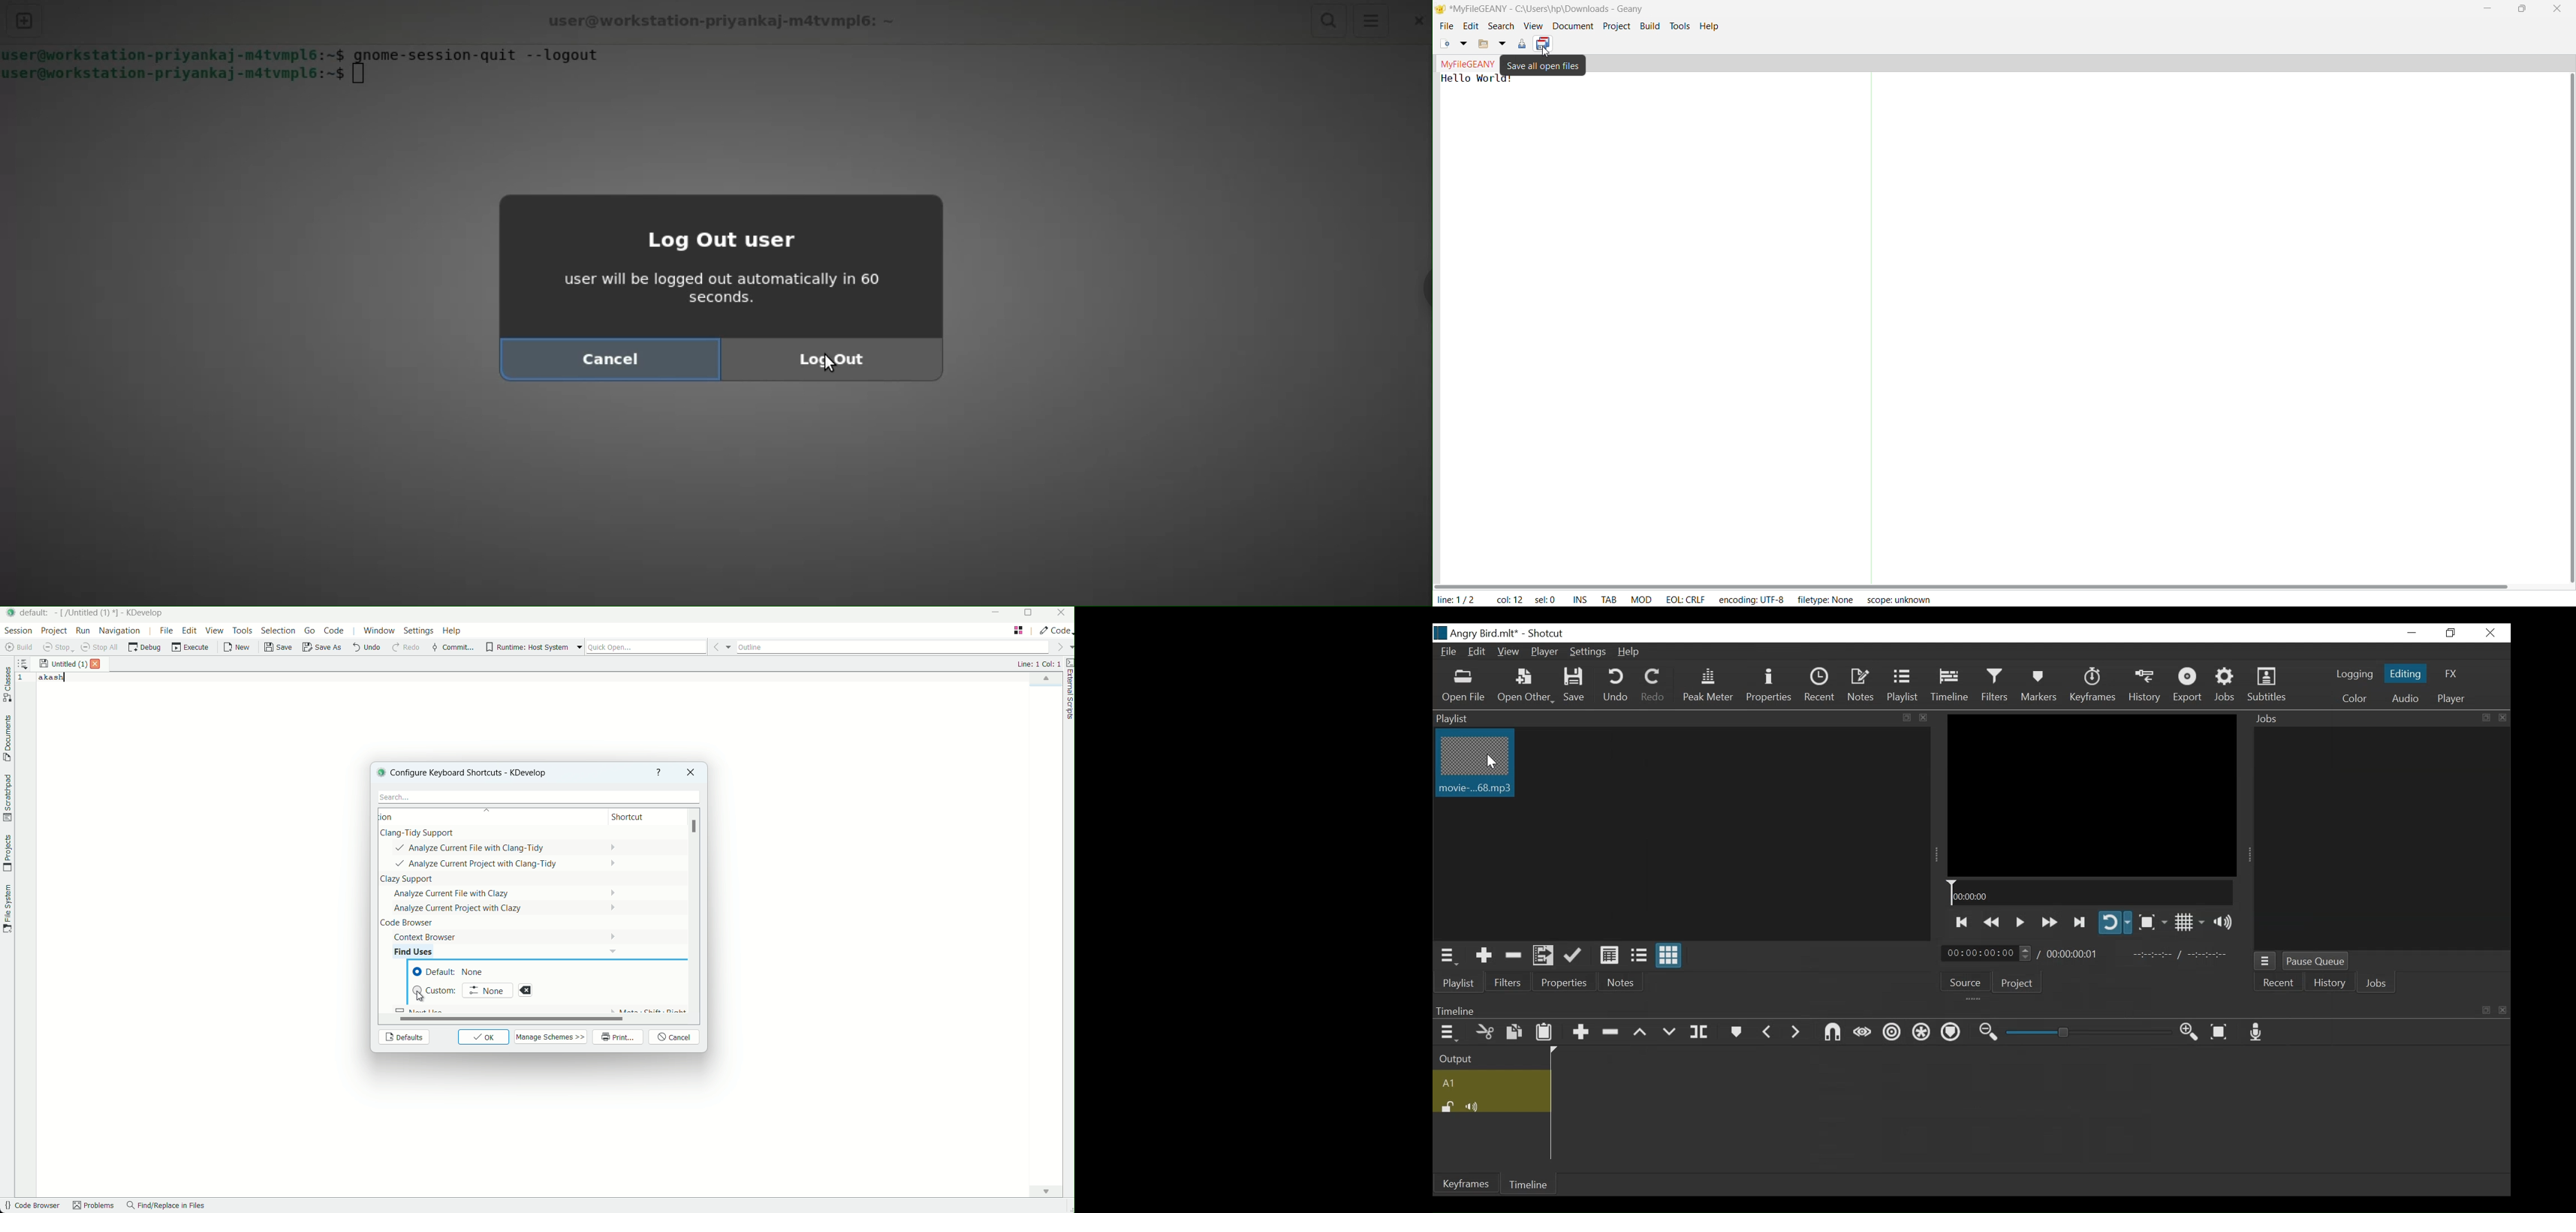  I want to click on Total Duration, so click(2076, 953).